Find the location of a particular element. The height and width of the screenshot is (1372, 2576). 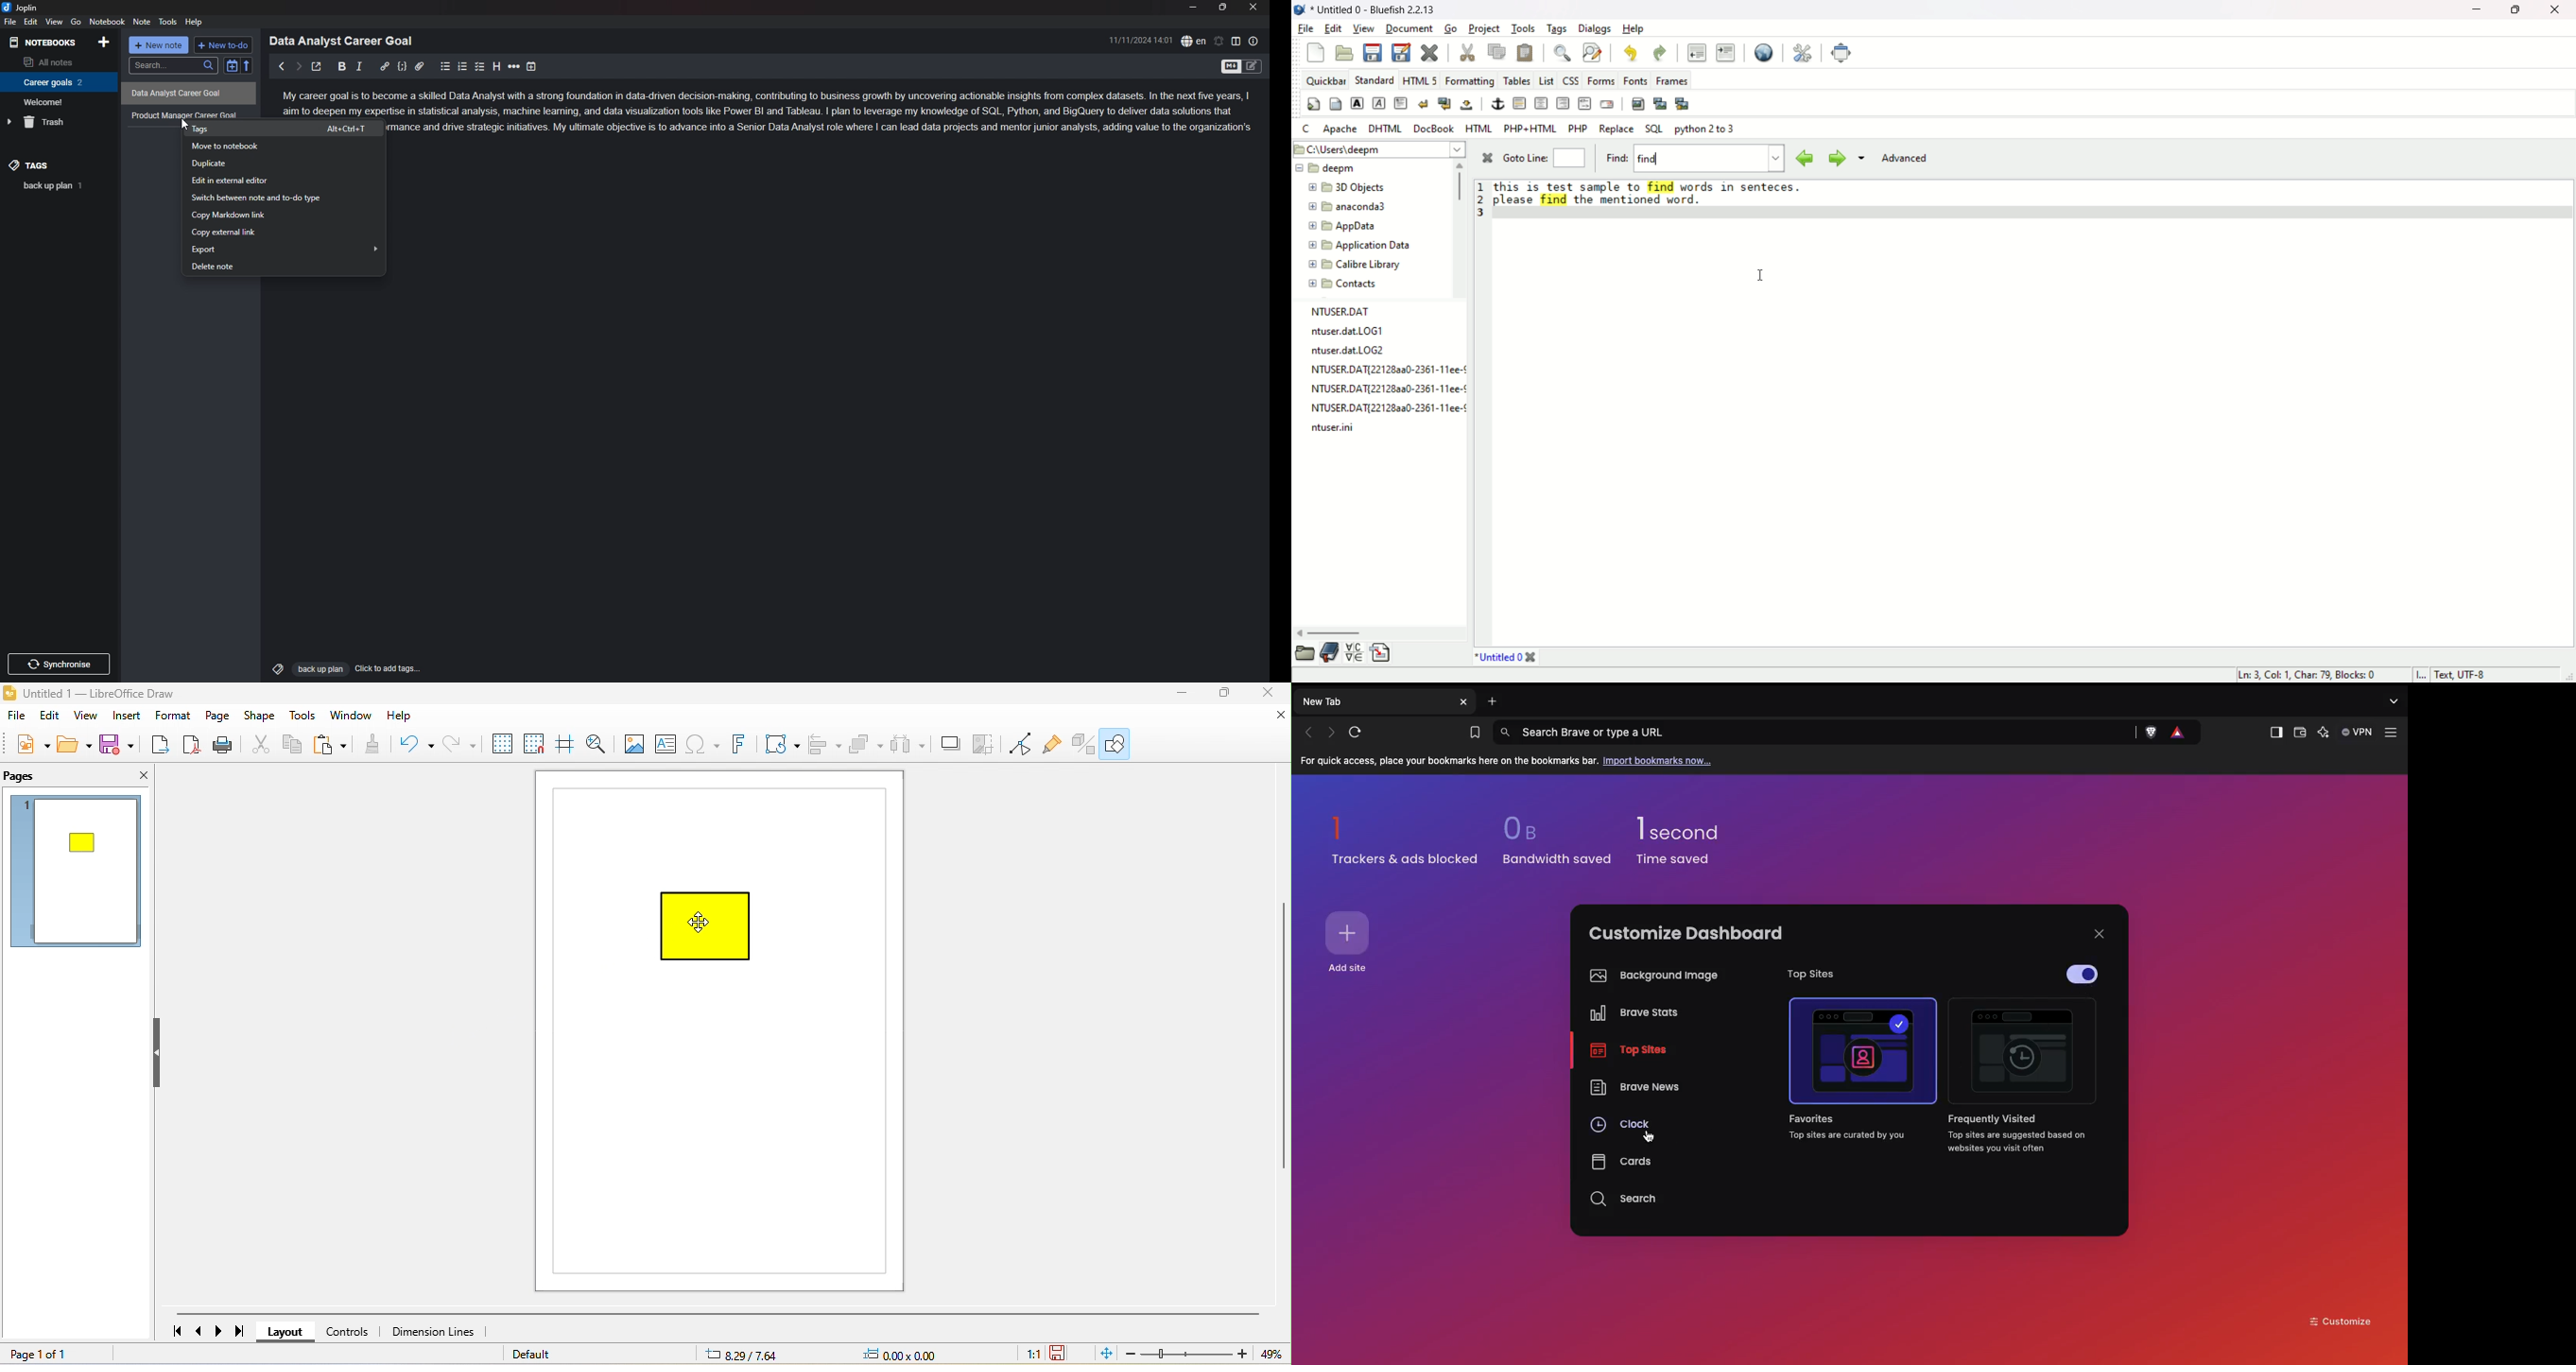

trash is located at coordinates (57, 122).